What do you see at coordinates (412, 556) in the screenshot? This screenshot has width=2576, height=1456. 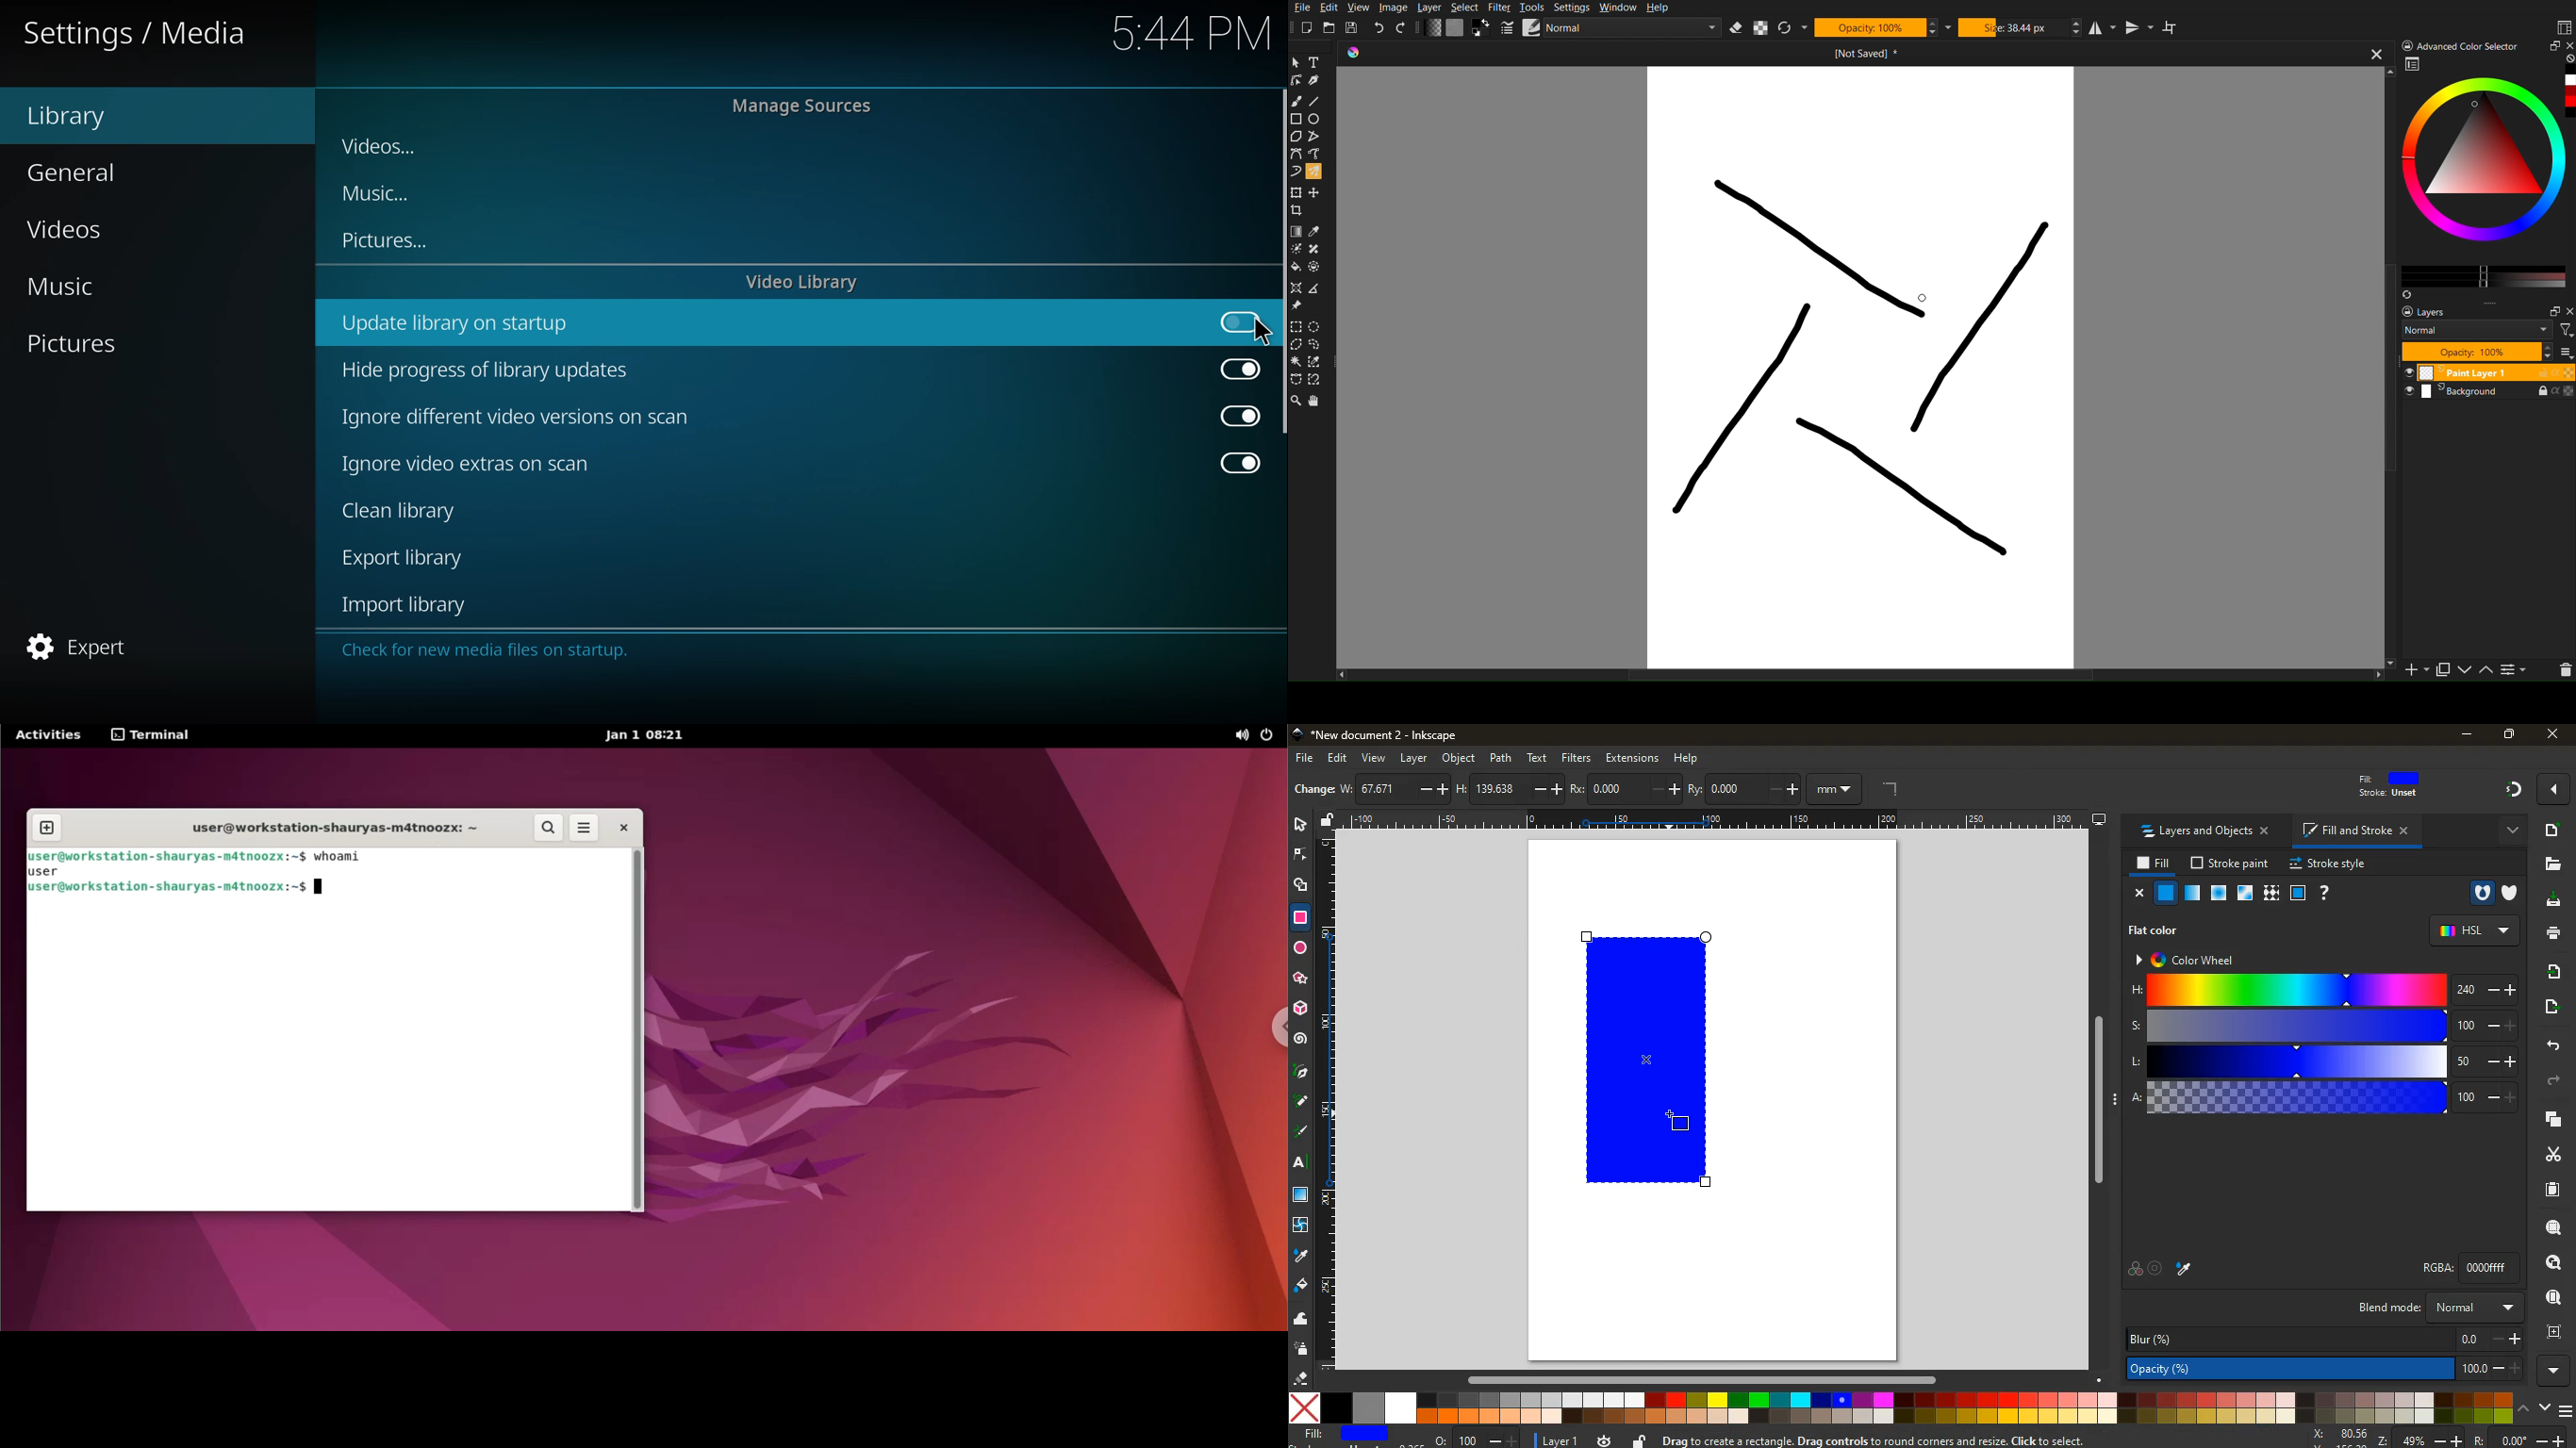 I see `export library` at bounding box center [412, 556].